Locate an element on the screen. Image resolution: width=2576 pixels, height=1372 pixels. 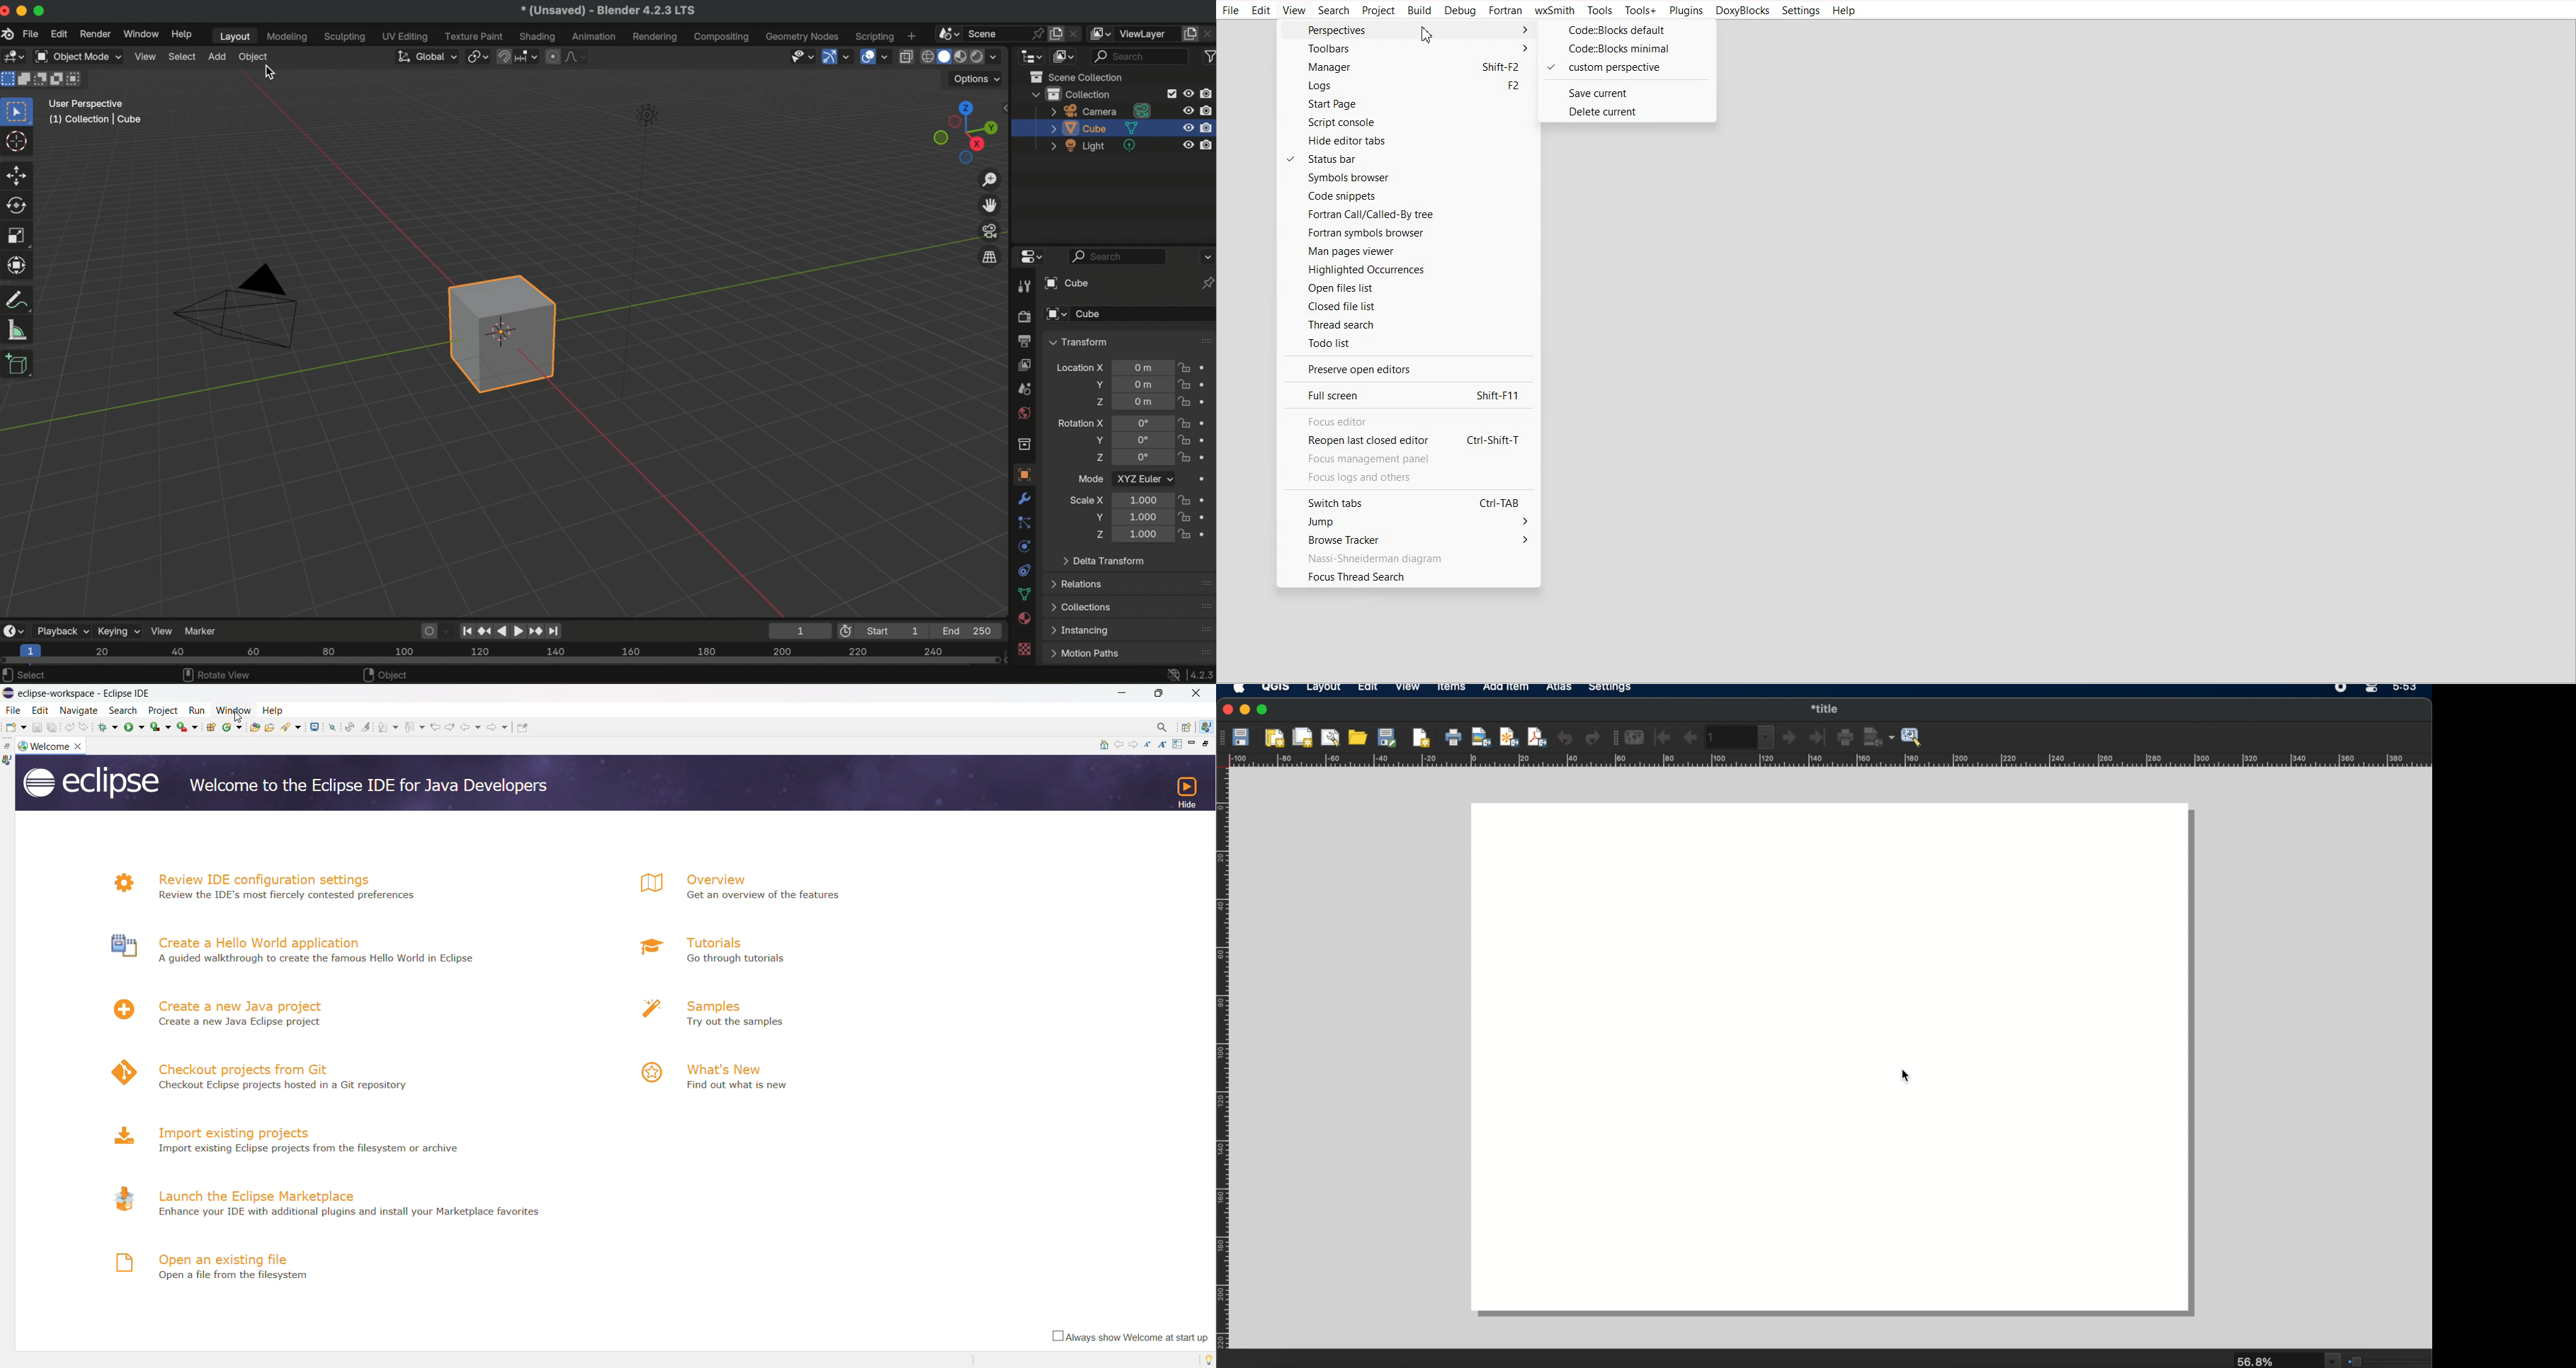
Status bar is located at coordinates (1409, 159).